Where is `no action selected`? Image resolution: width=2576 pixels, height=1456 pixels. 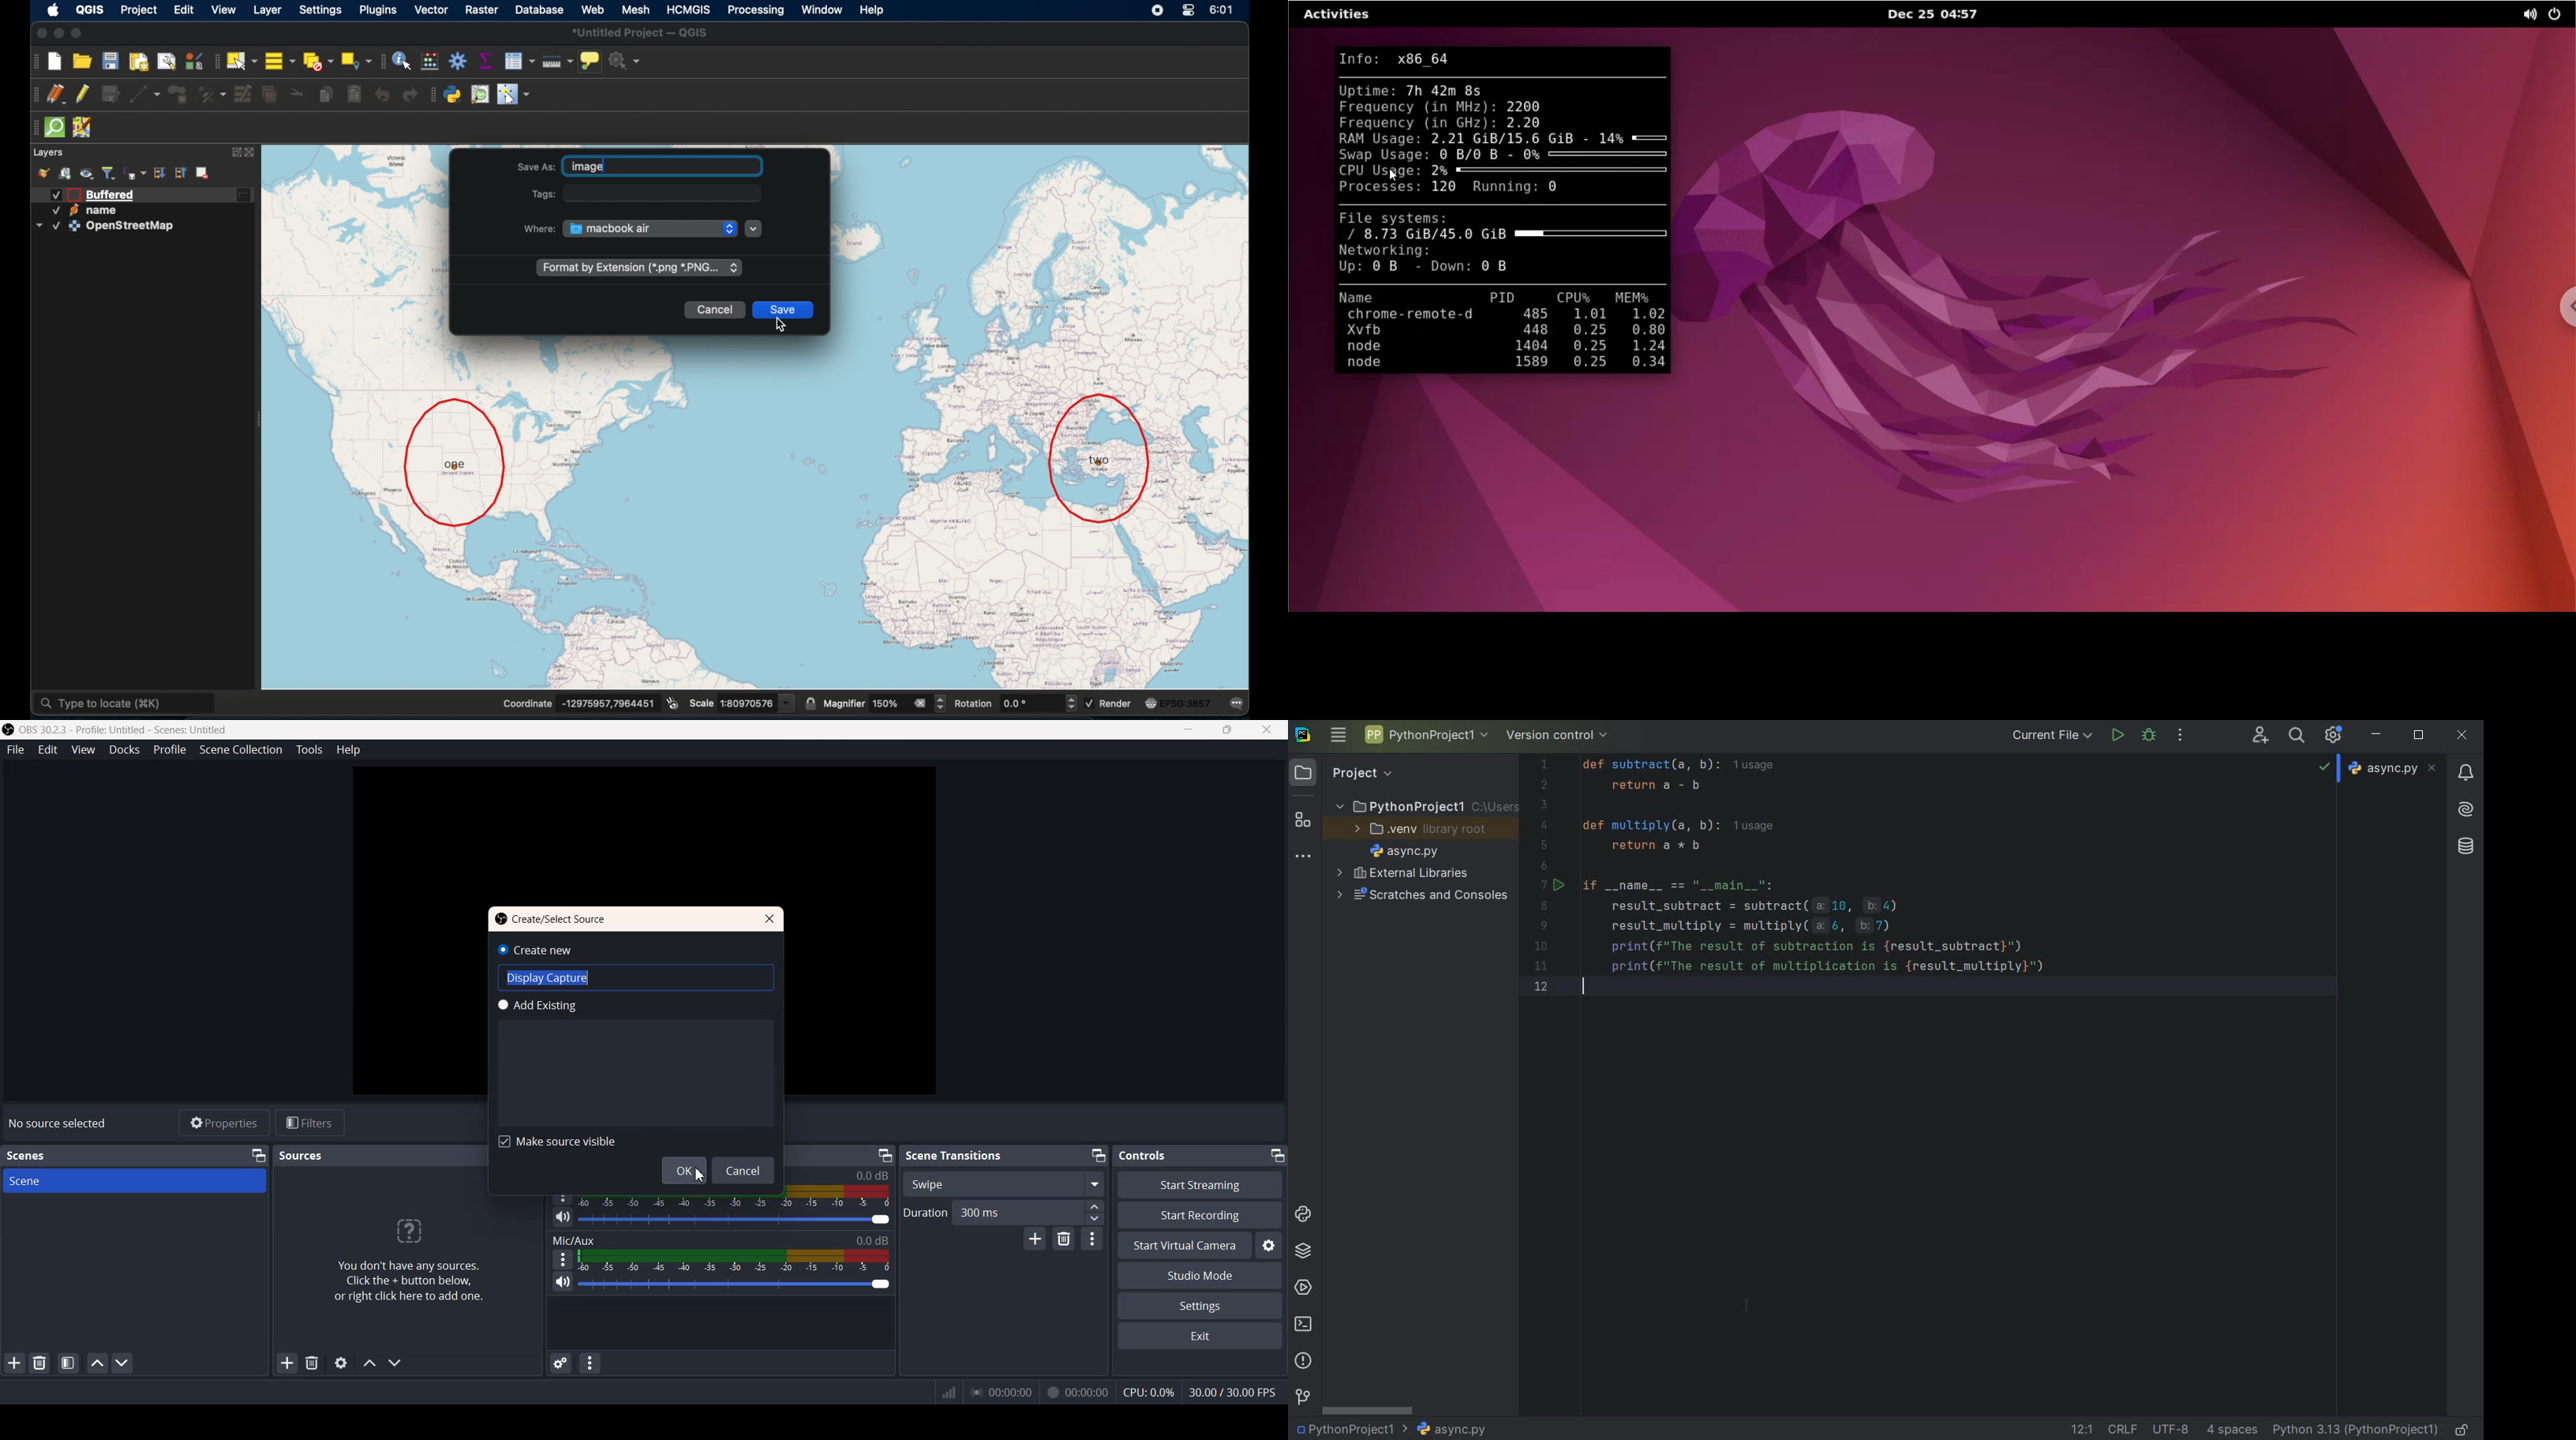 no action selected is located at coordinates (626, 61).